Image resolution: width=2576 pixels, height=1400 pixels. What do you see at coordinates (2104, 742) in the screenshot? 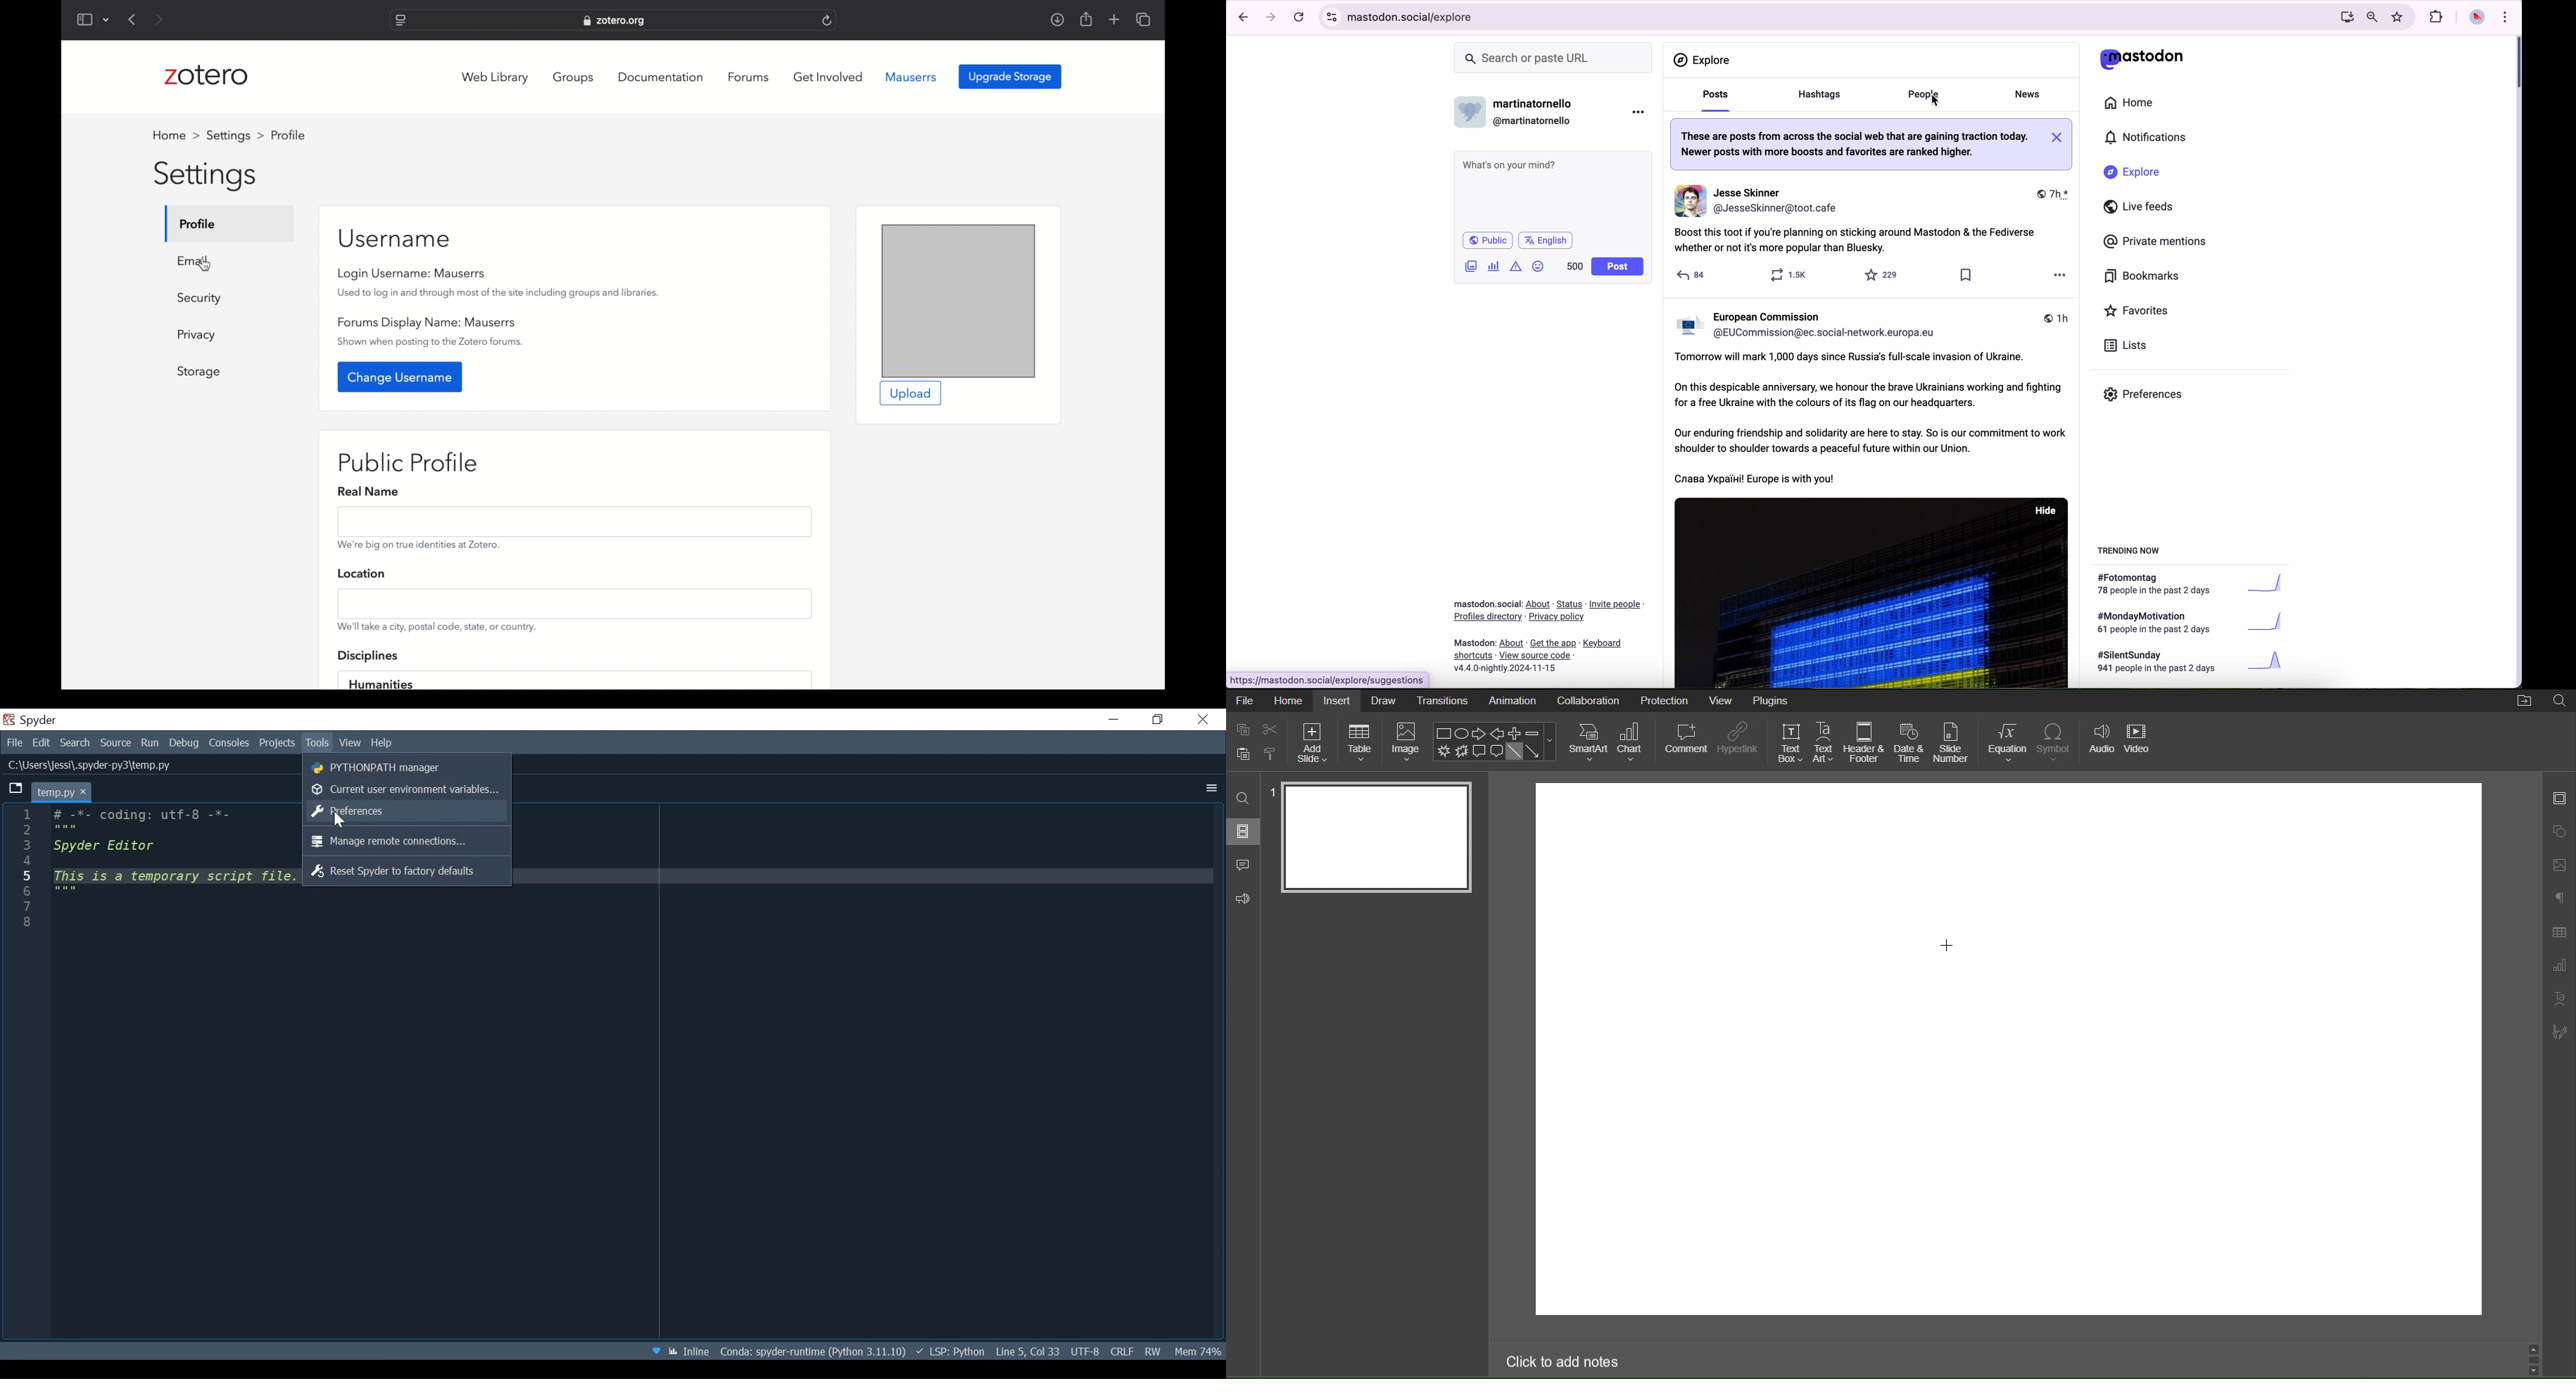
I see `Audio` at bounding box center [2104, 742].